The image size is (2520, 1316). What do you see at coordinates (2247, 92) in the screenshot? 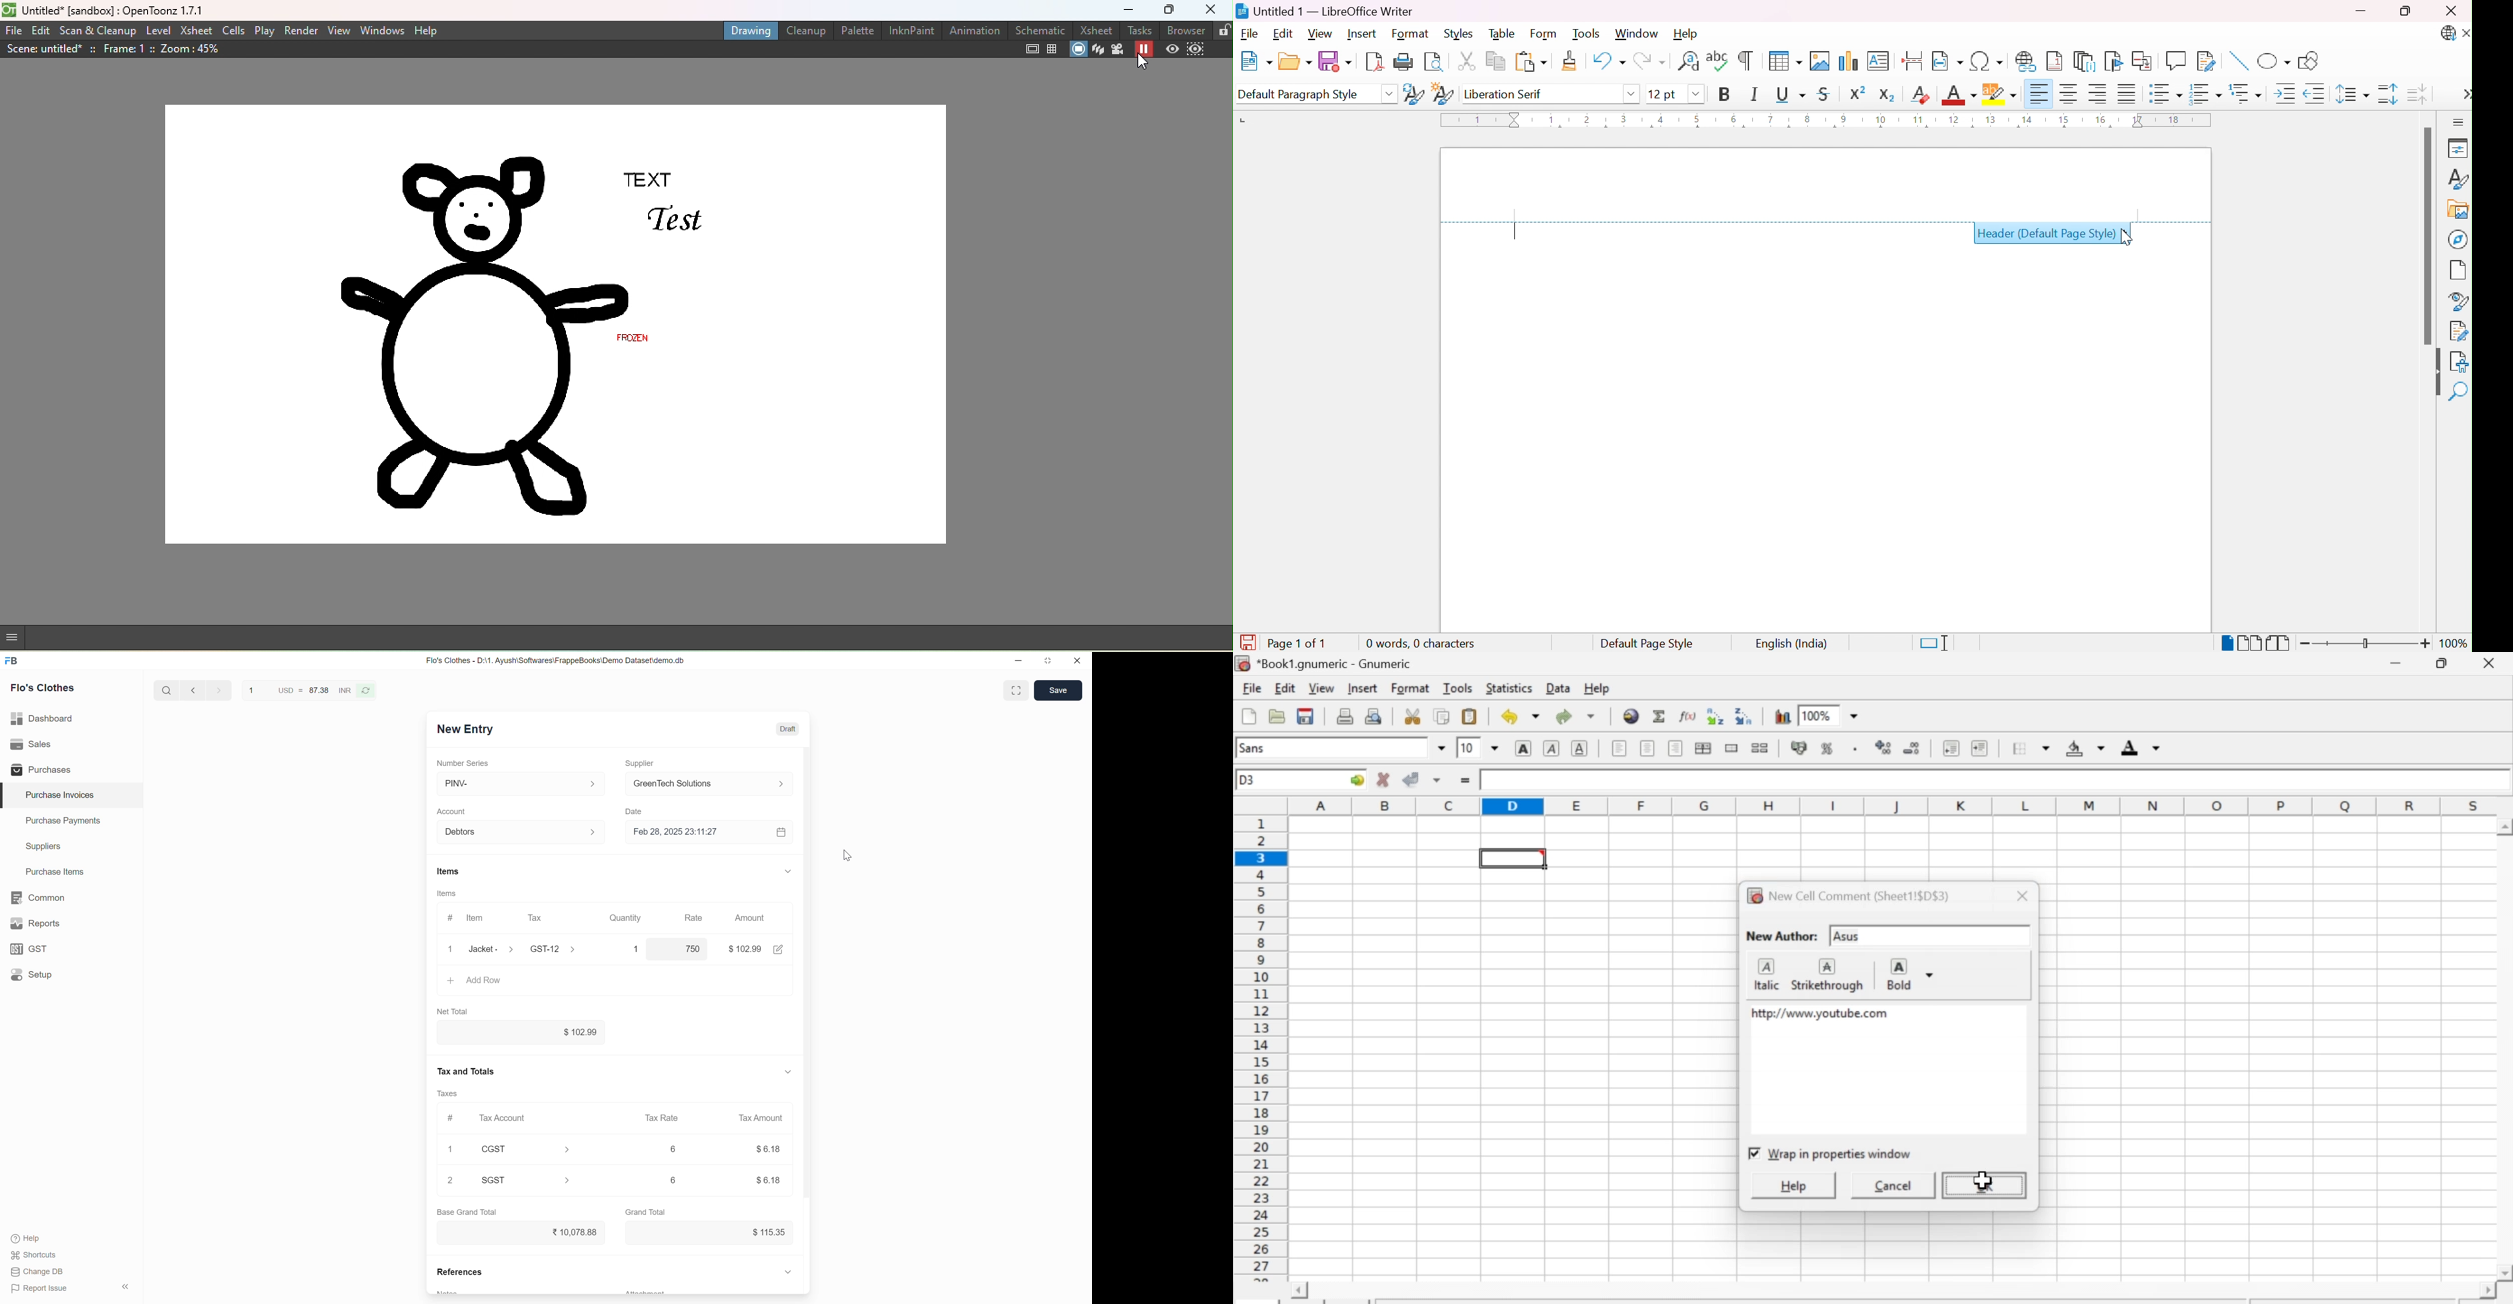
I see `Select outline format` at bounding box center [2247, 92].